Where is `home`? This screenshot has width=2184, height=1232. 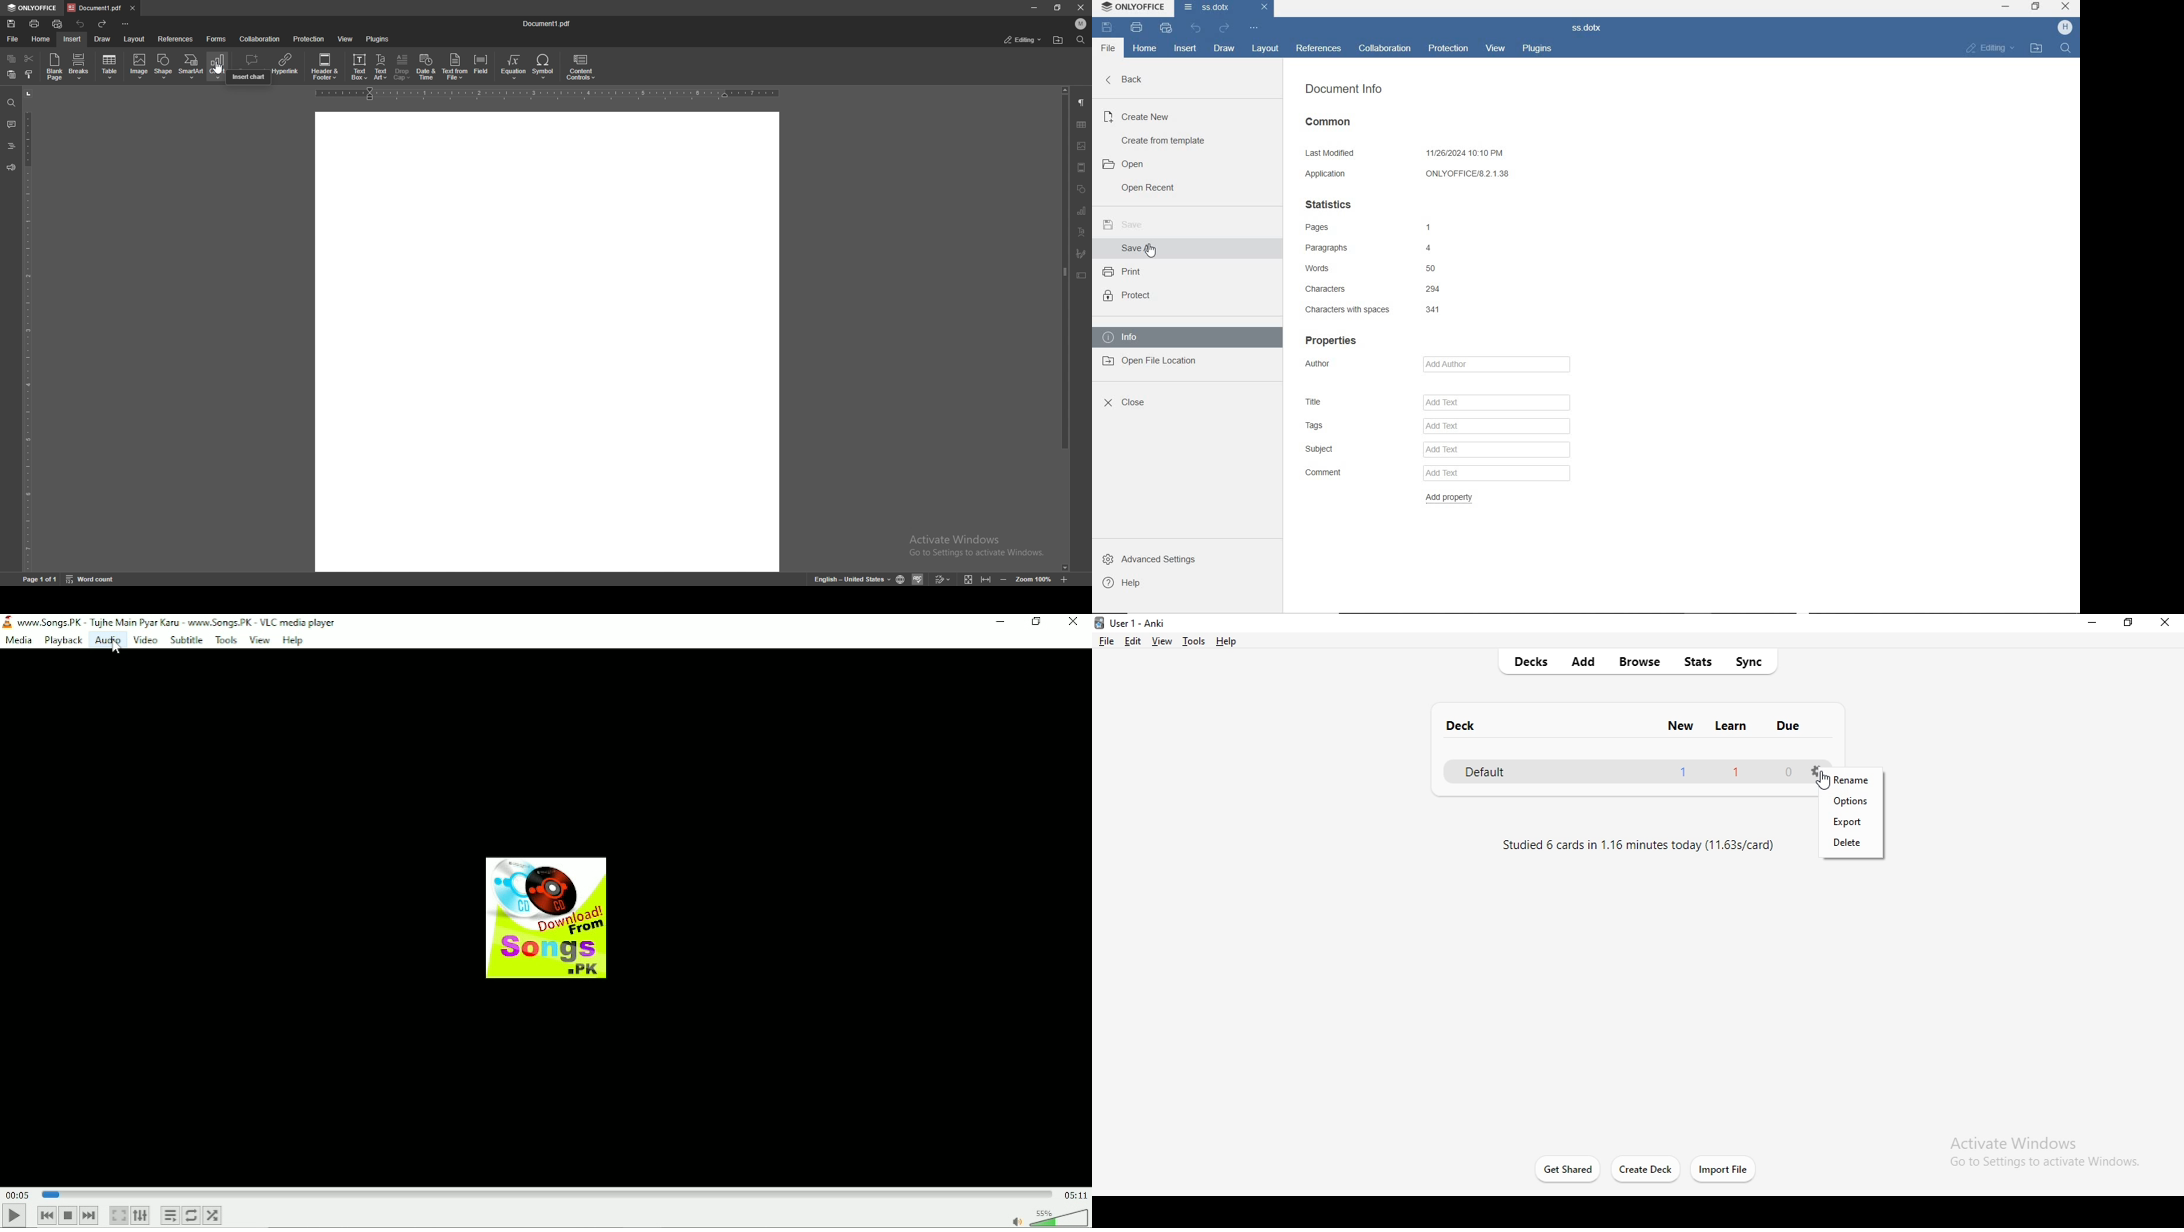
home is located at coordinates (42, 39).